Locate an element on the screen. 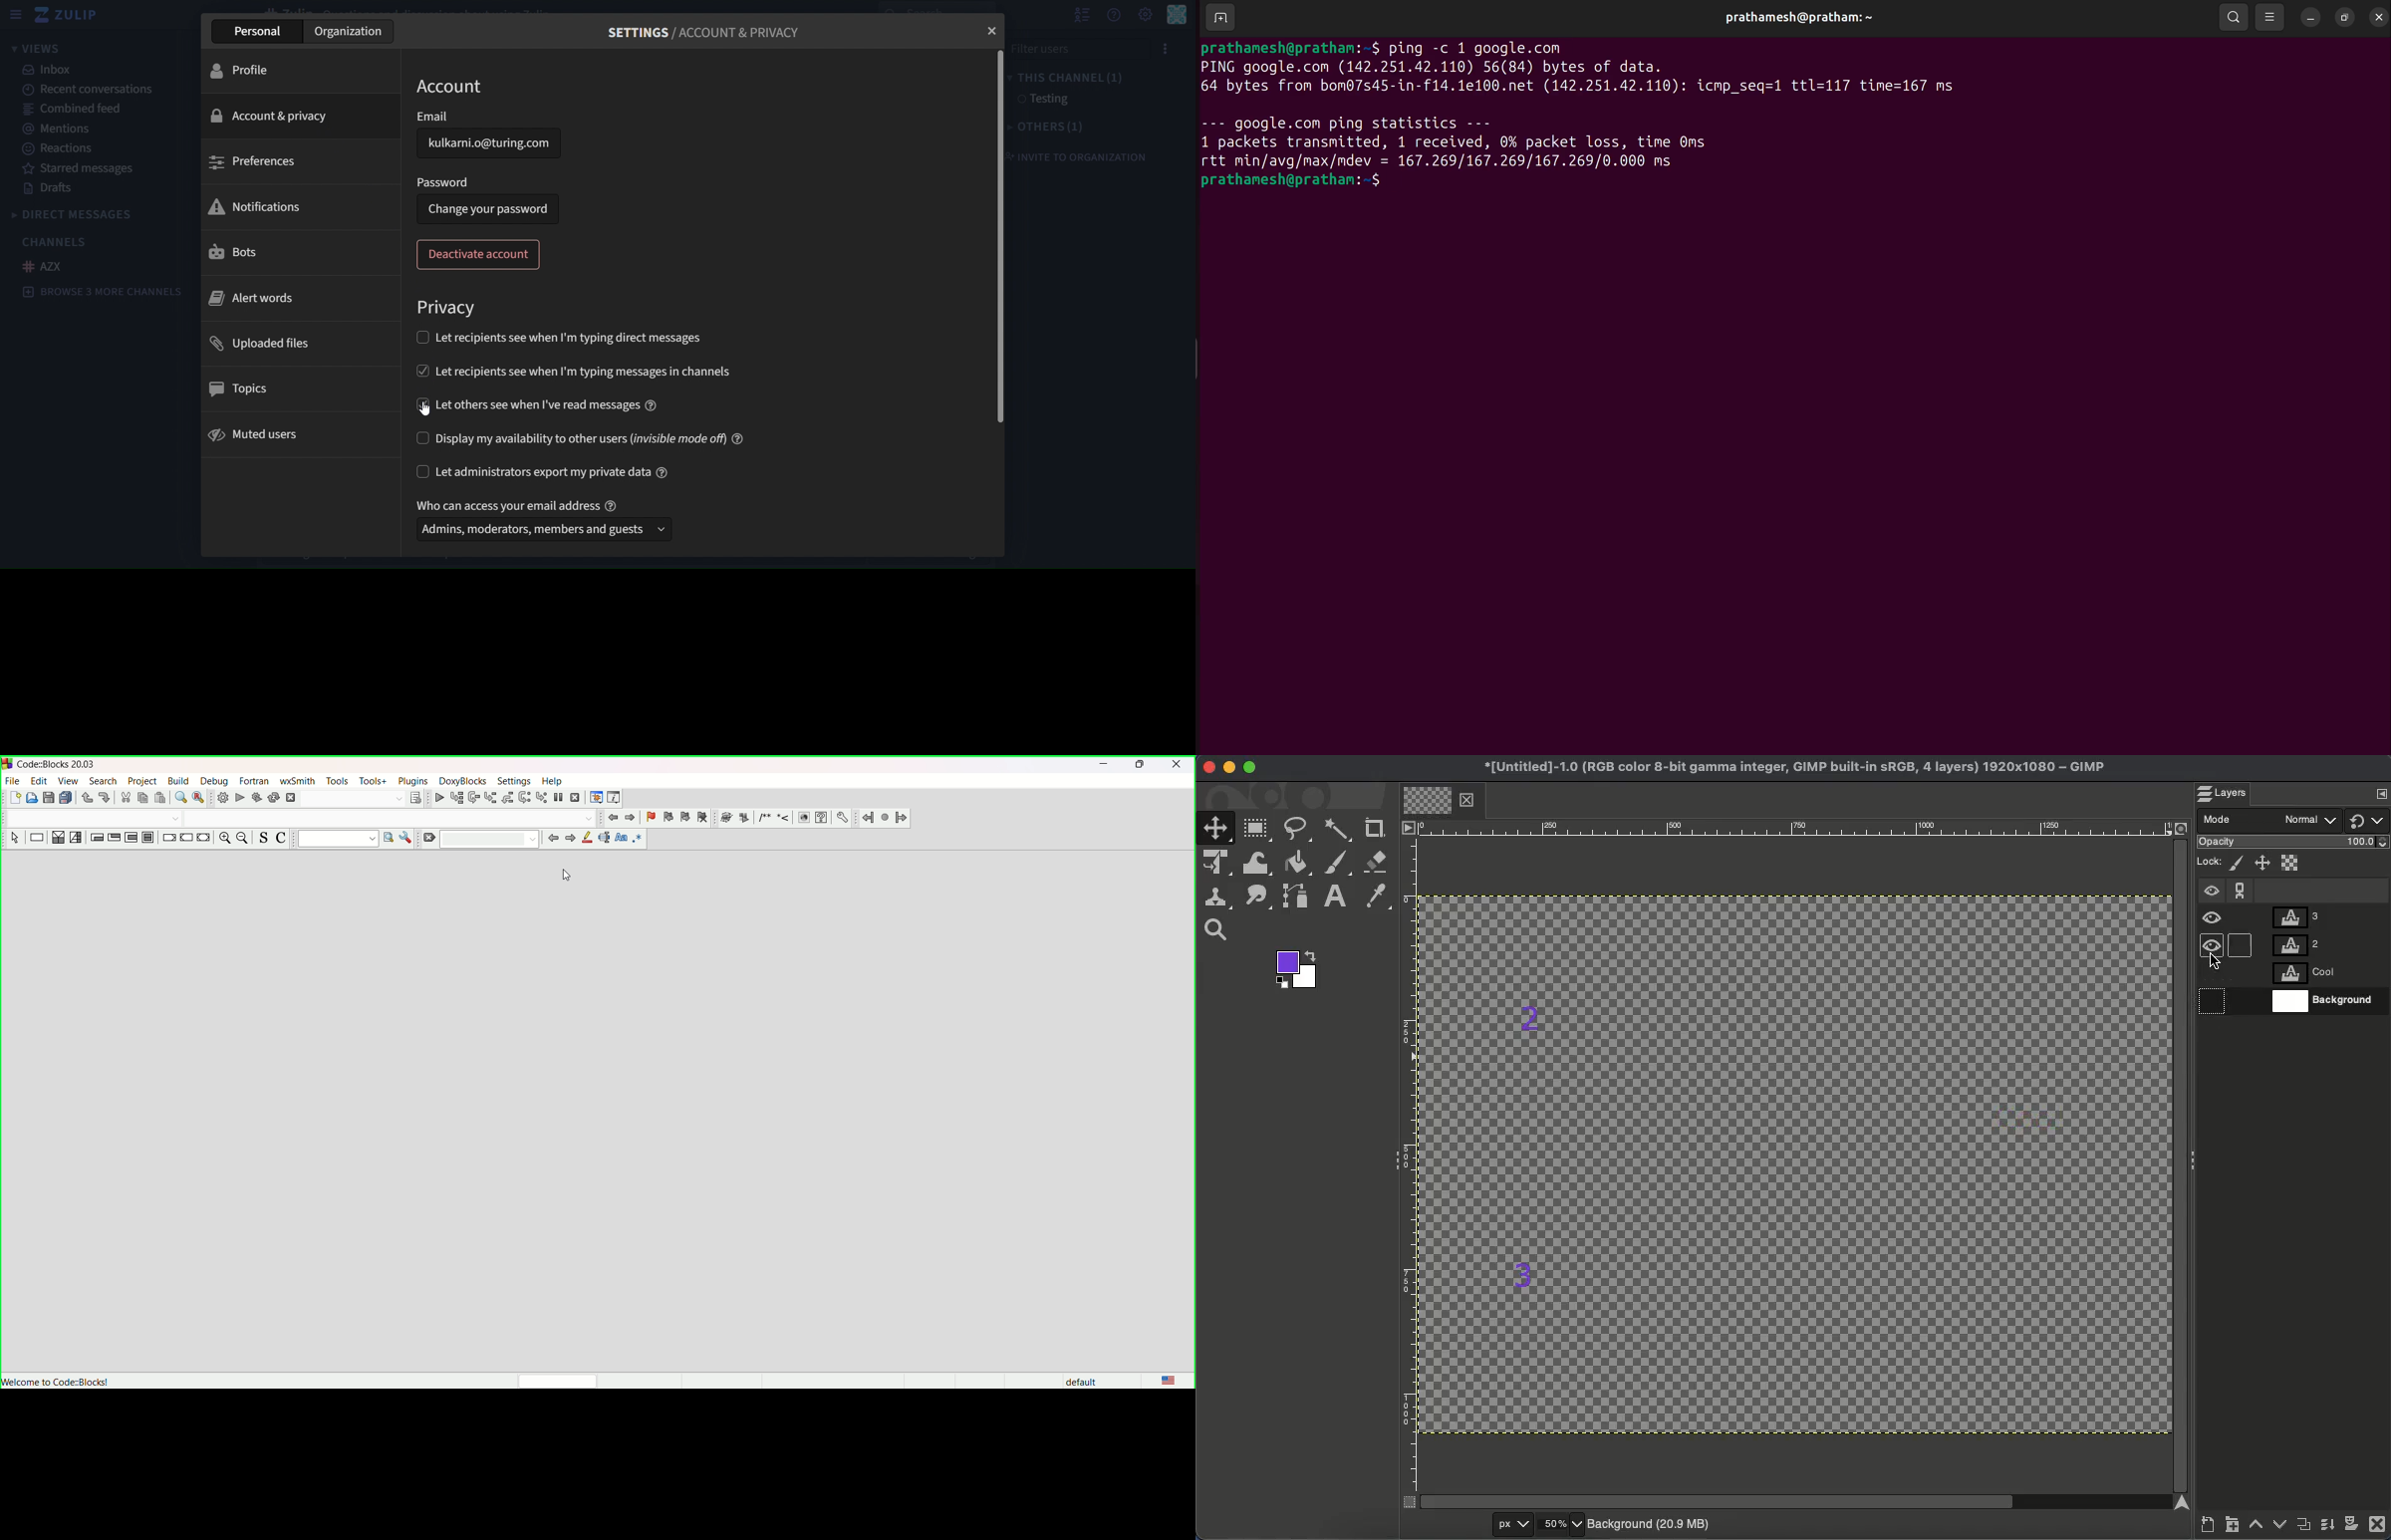 The image size is (2408, 1540). minimize is located at coordinates (1103, 765).